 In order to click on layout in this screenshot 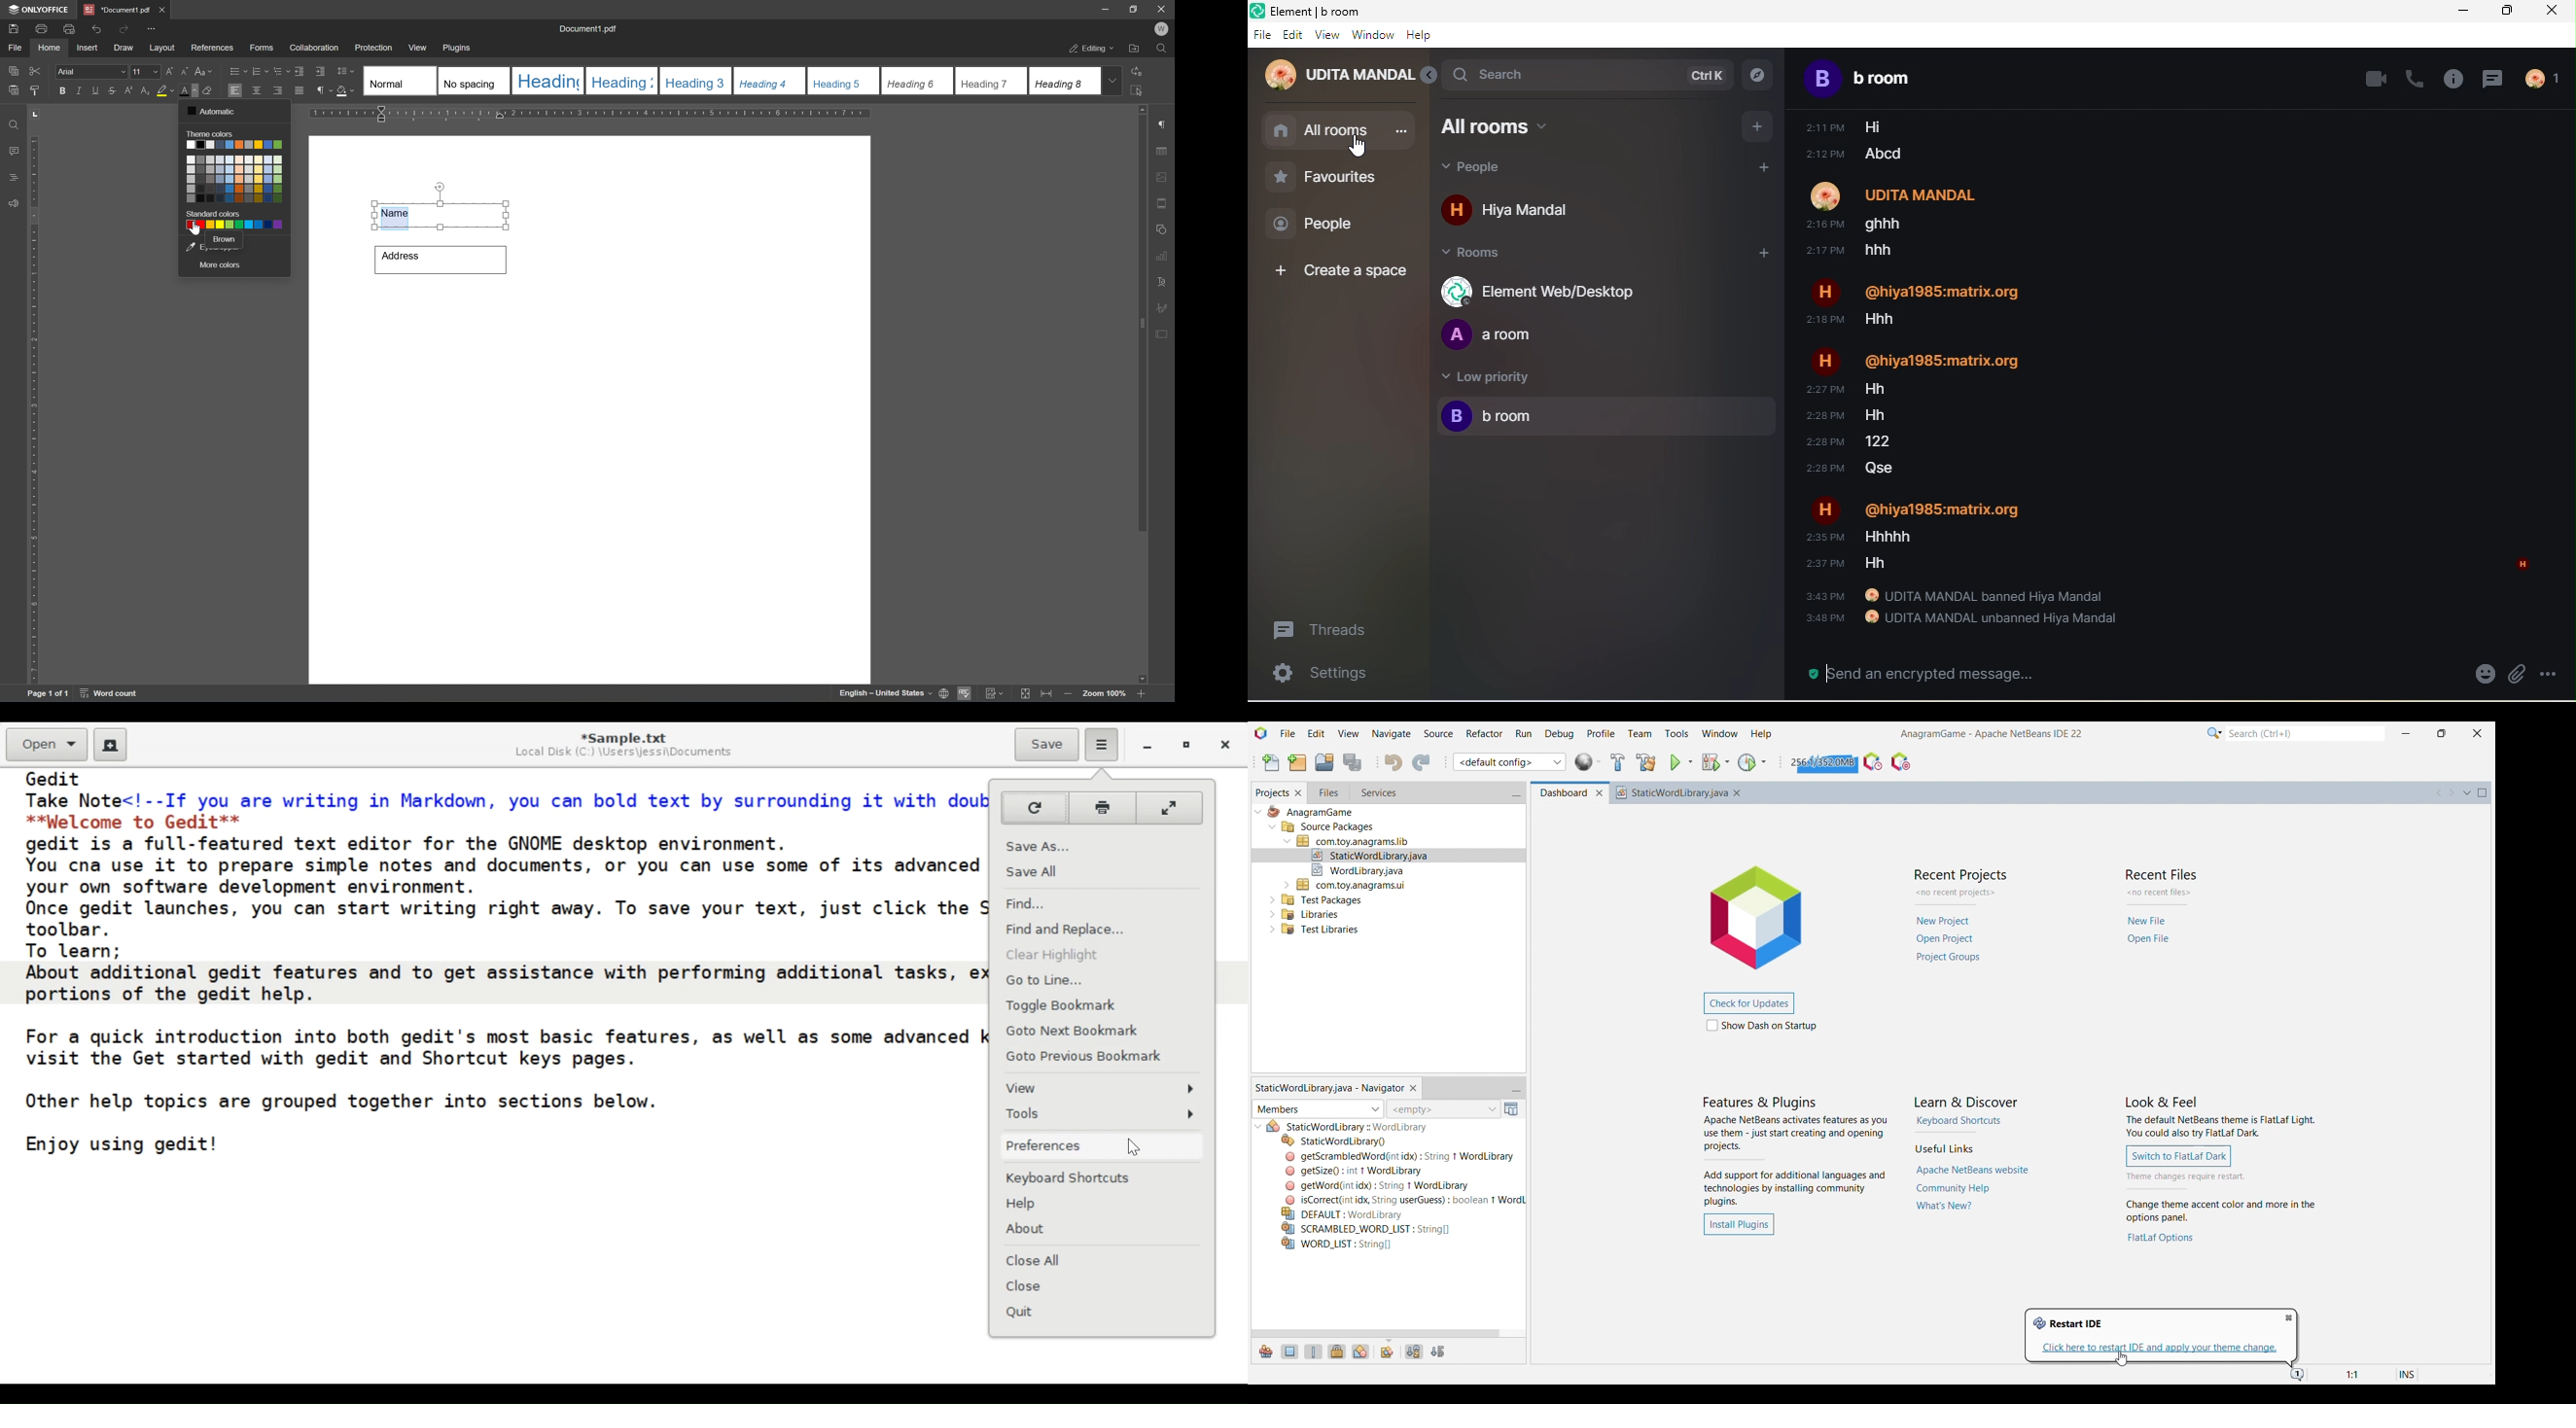, I will do `click(161, 49)`.